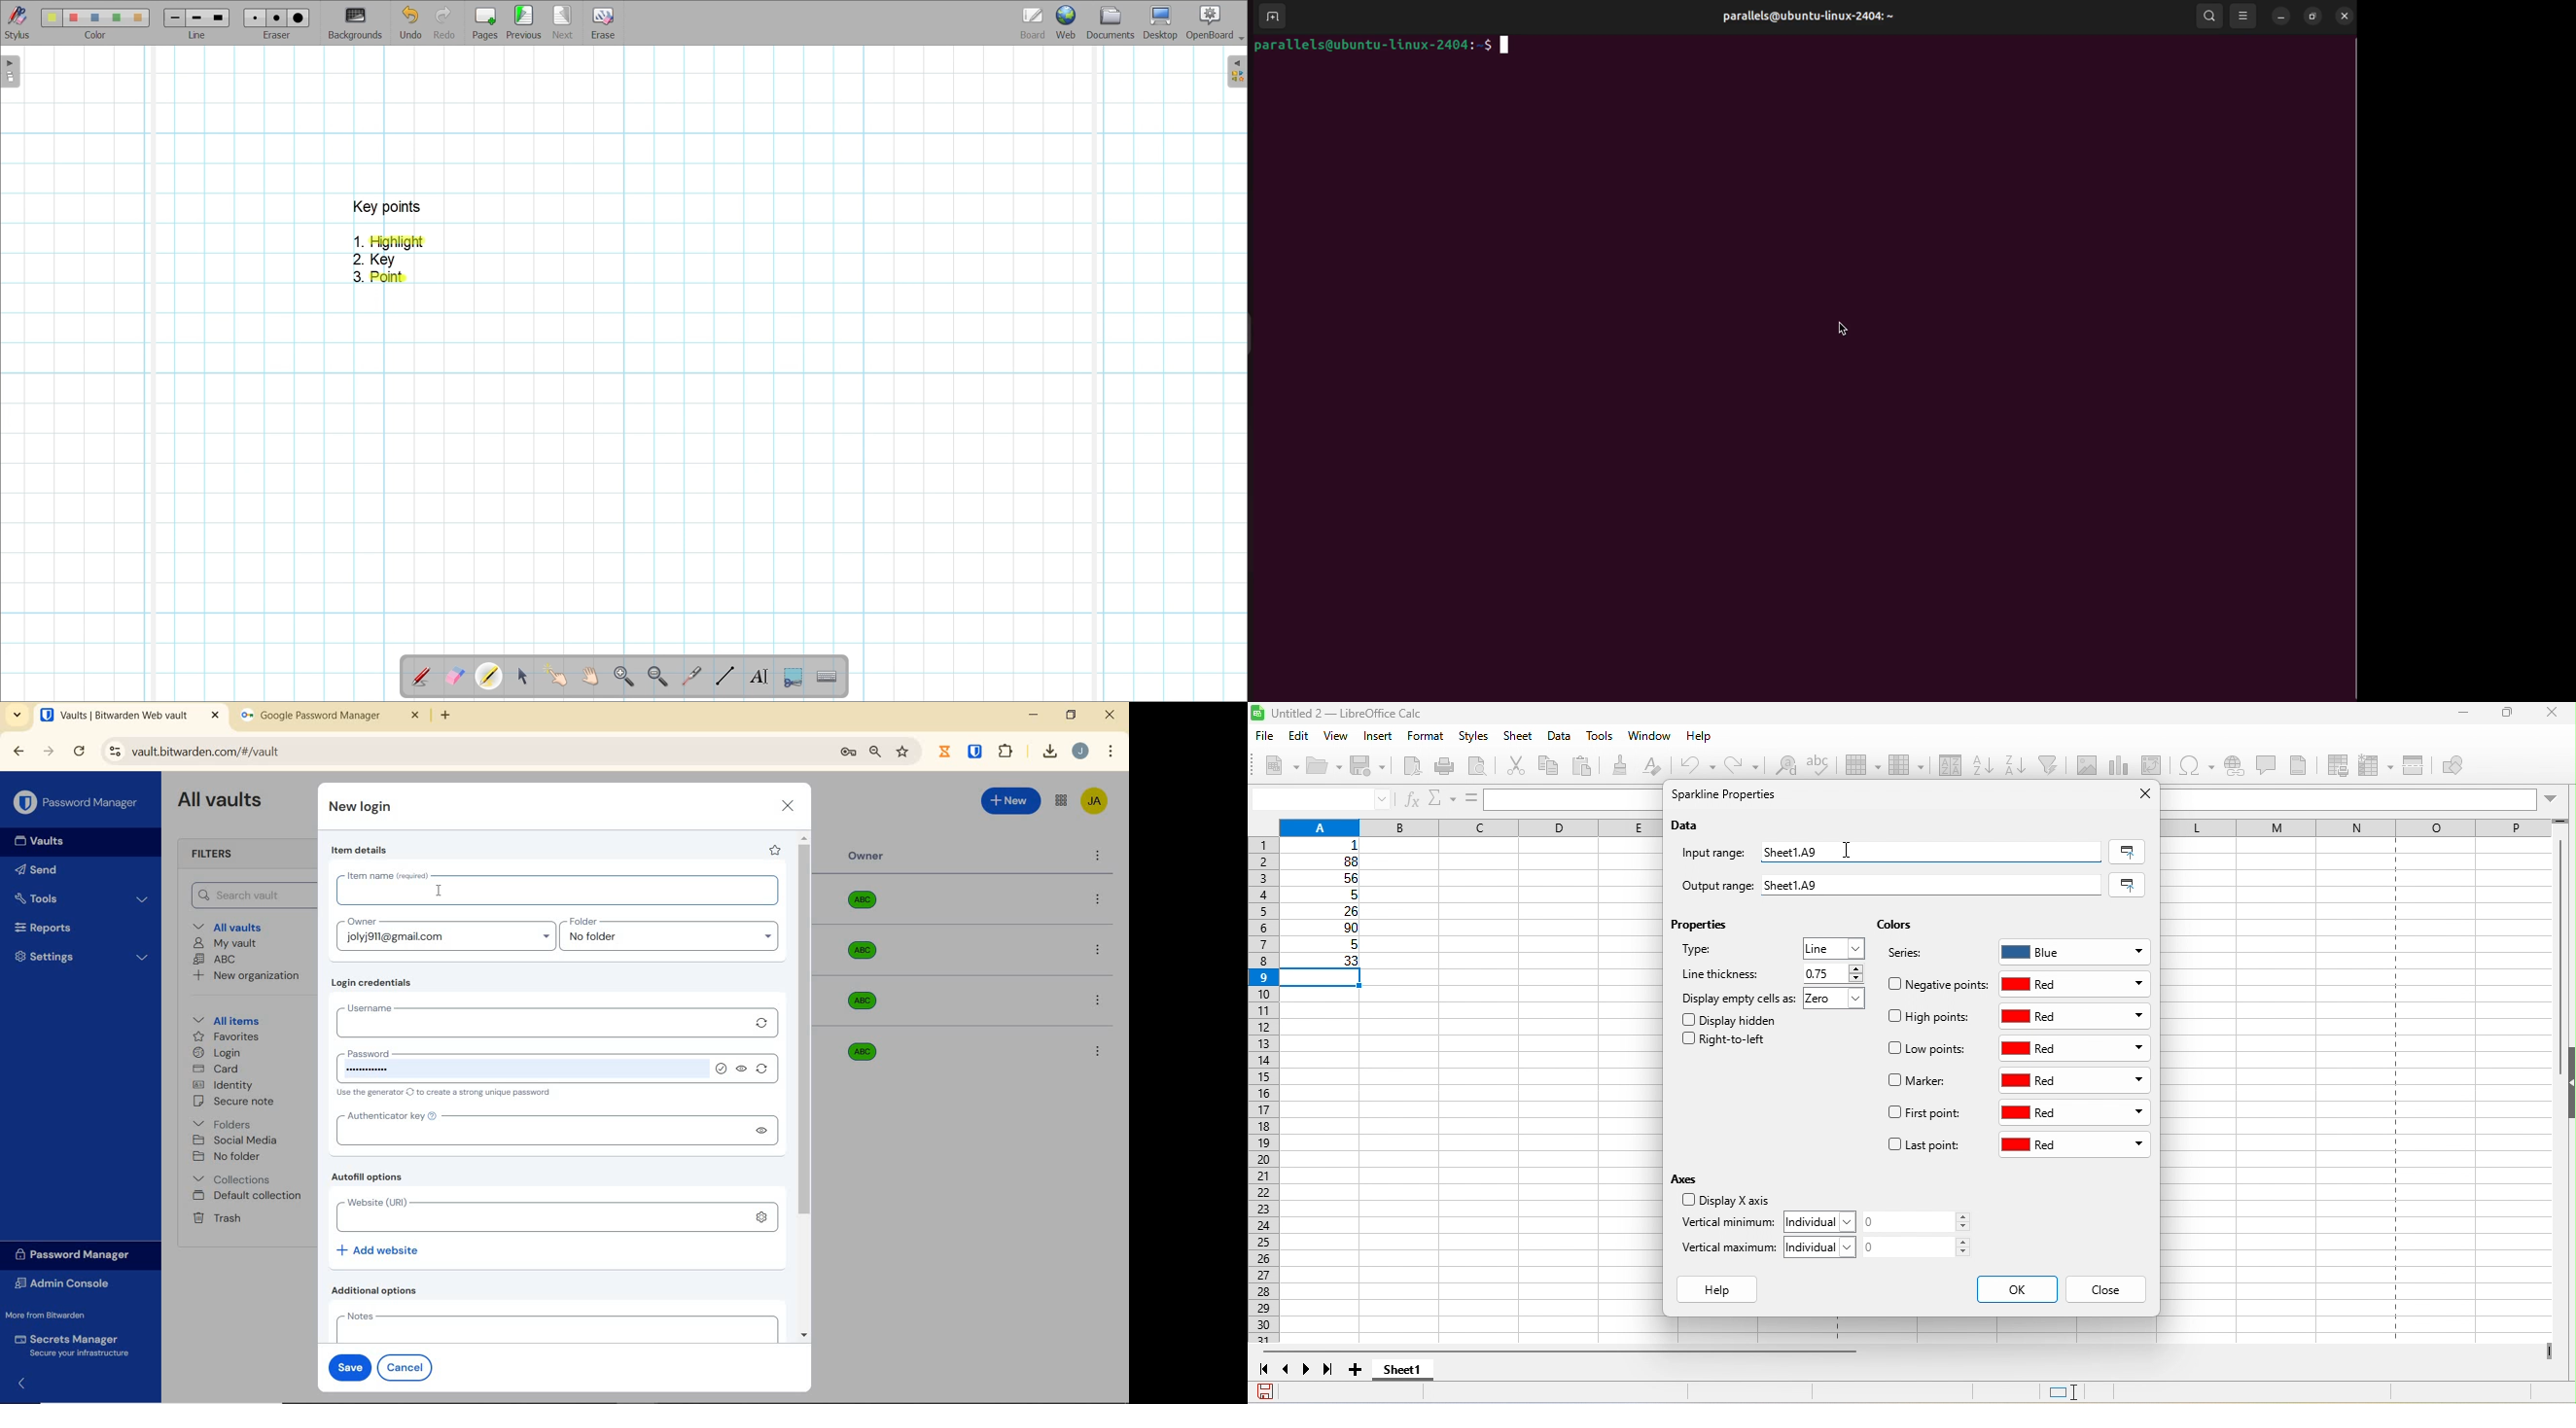  What do you see at coordinates (789, 806) in the screenshot?
I see `close` at bounding box center [789, 806].